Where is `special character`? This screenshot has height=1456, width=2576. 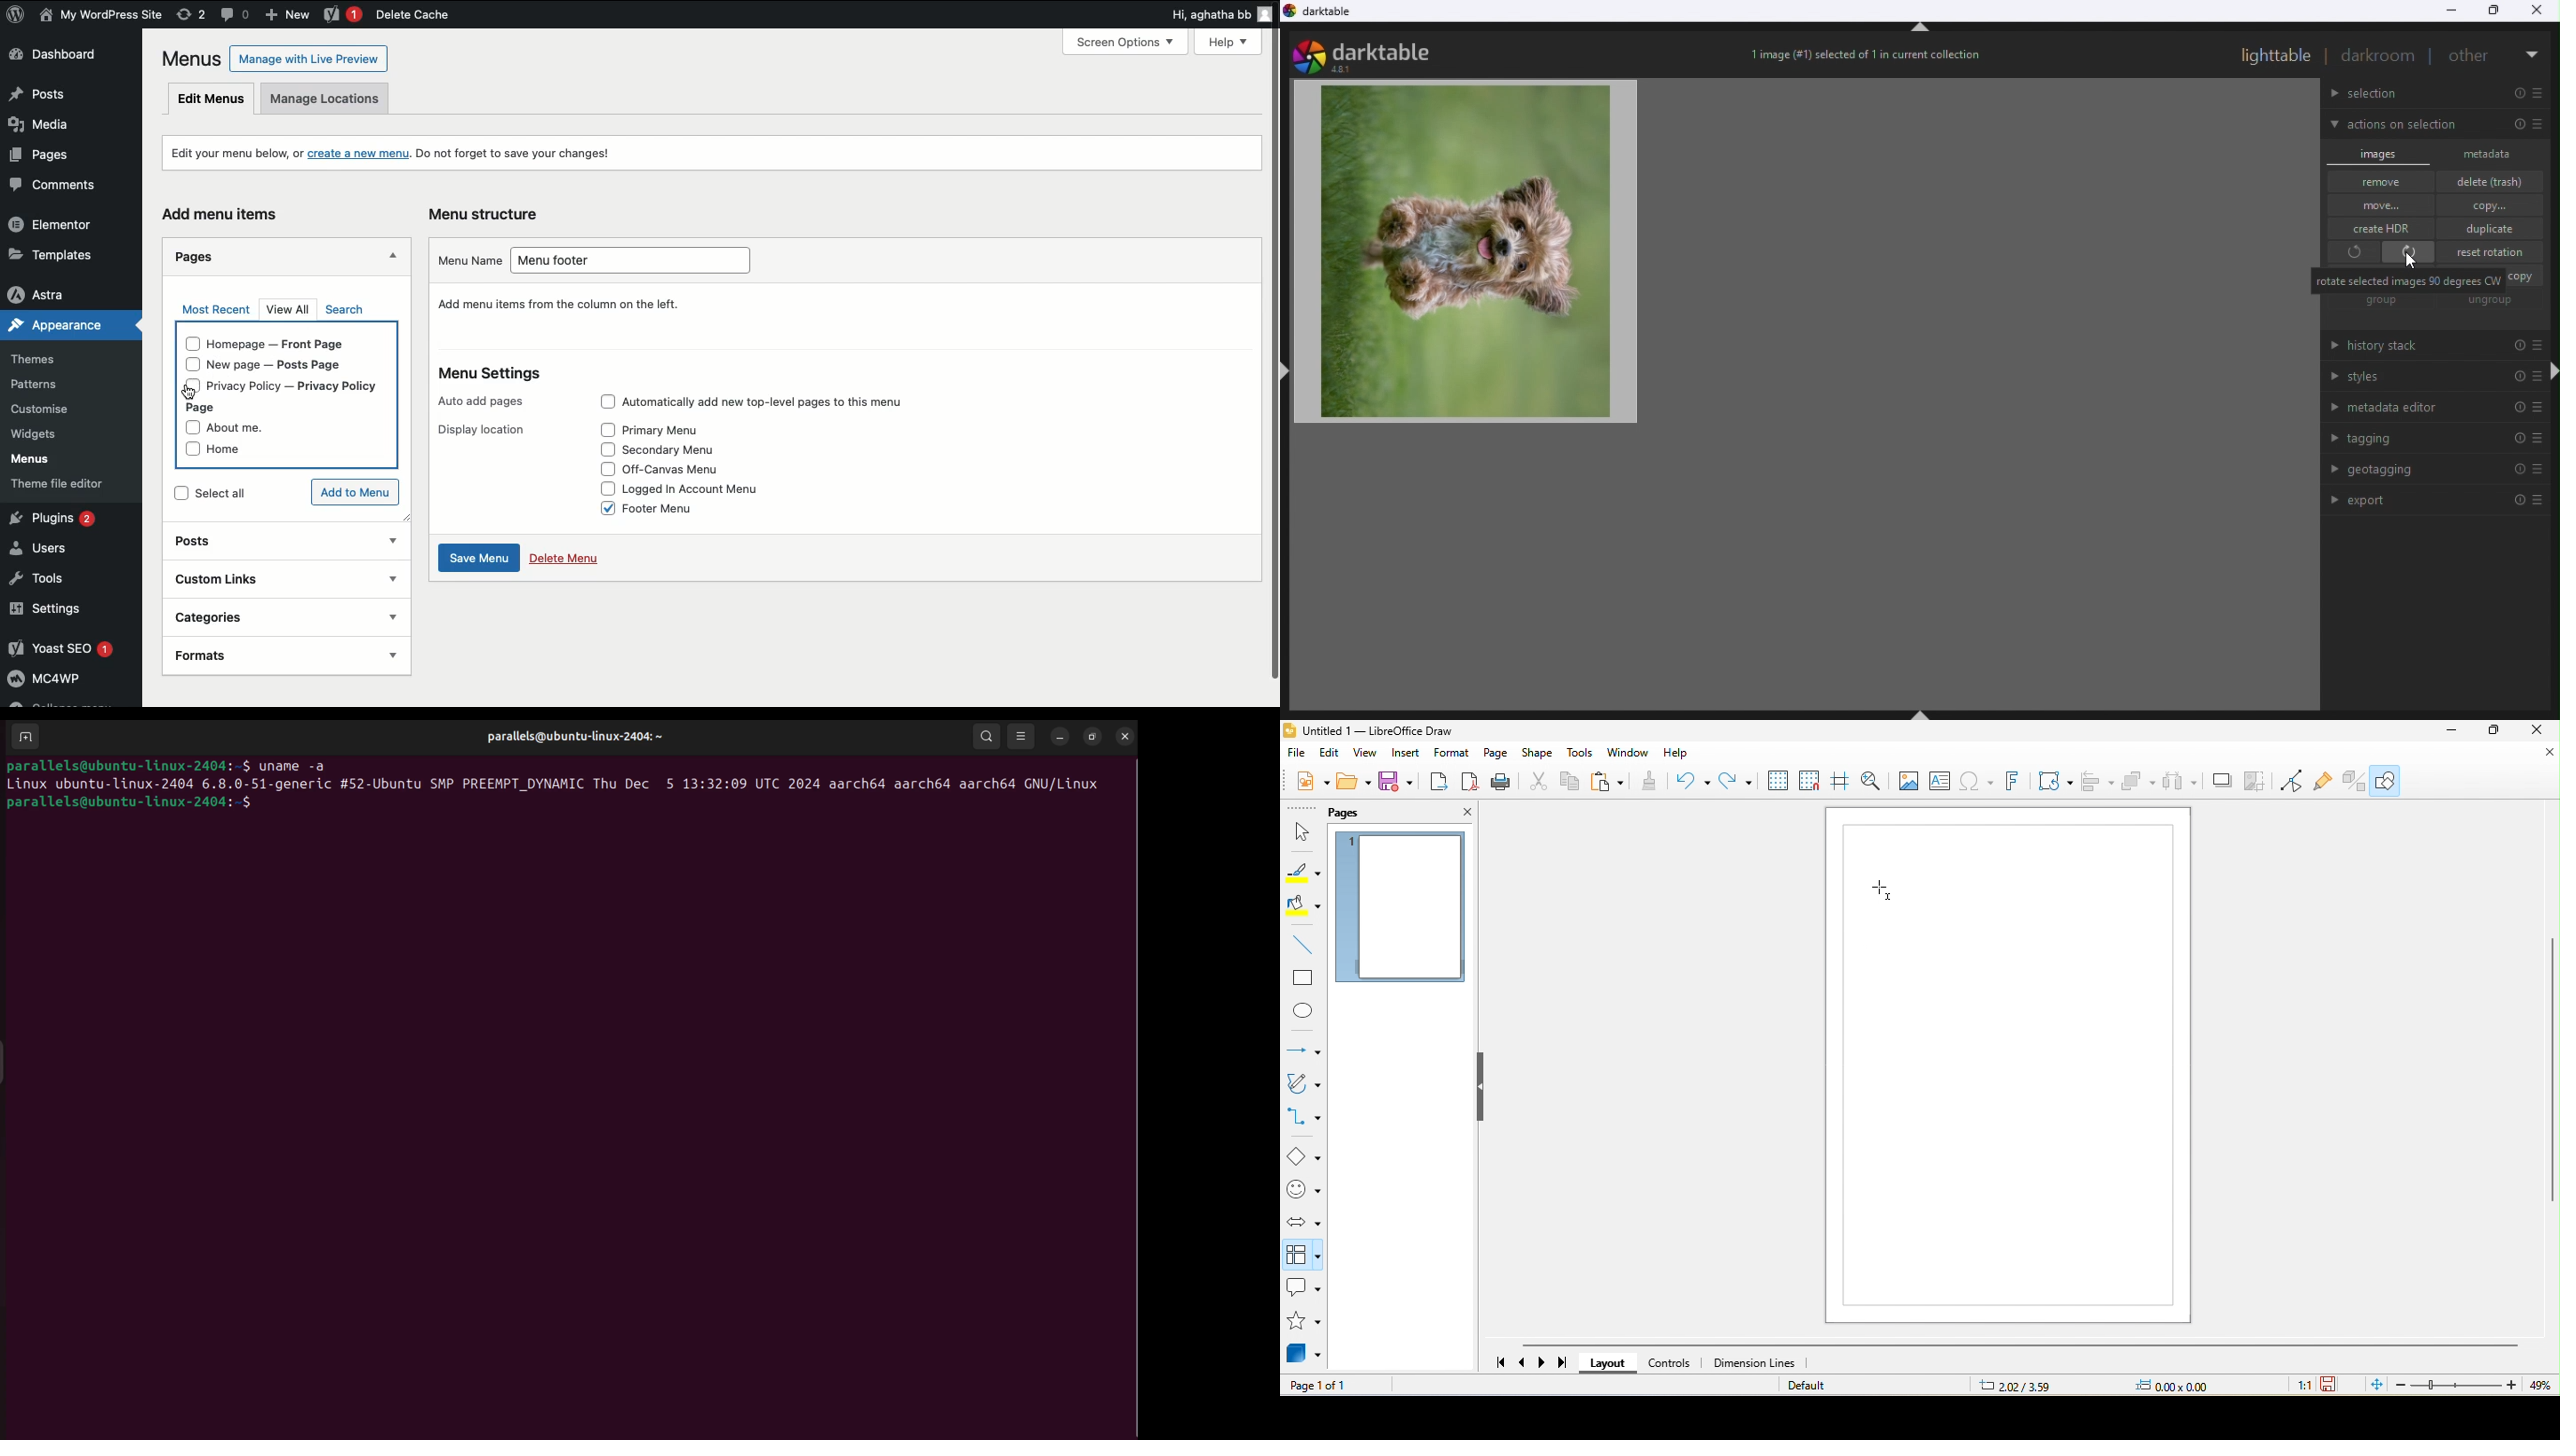
special character is located at coordinates (1978, 784).